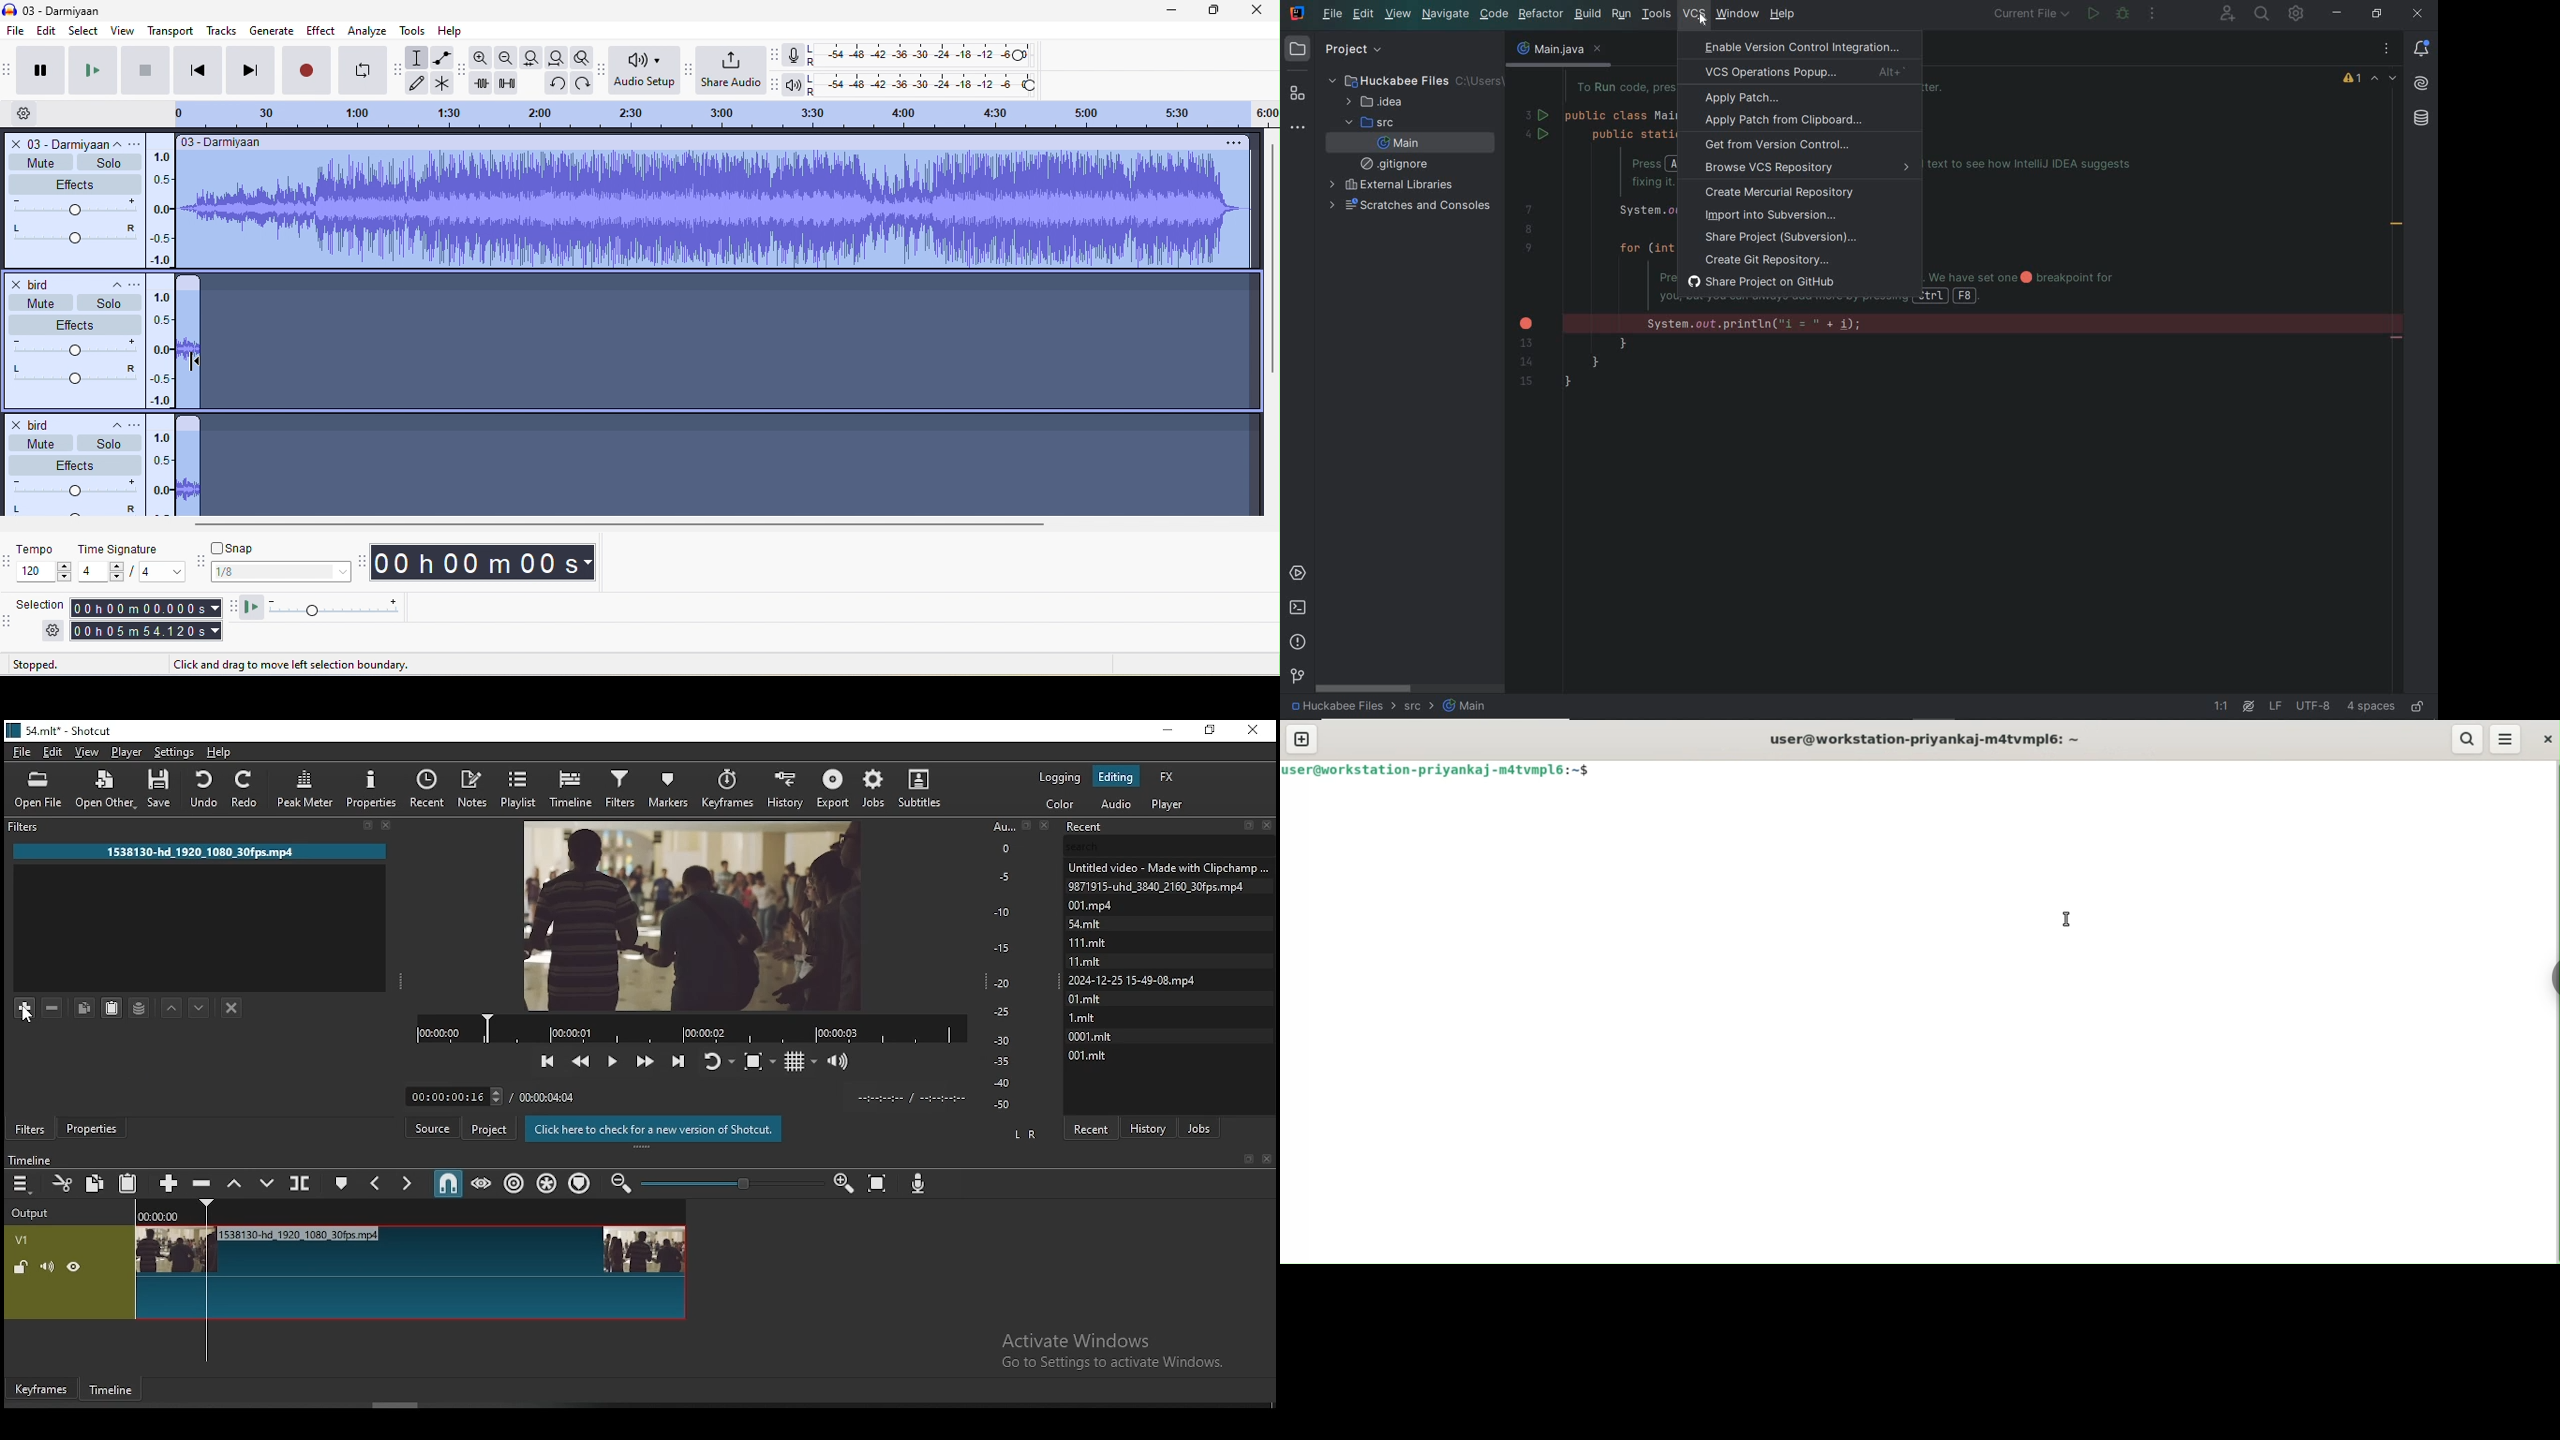 This screenshot has width=2576, height=1456. Describe the element at coordinates (195, 362) in the screenshot. I see `cursor` at that location.